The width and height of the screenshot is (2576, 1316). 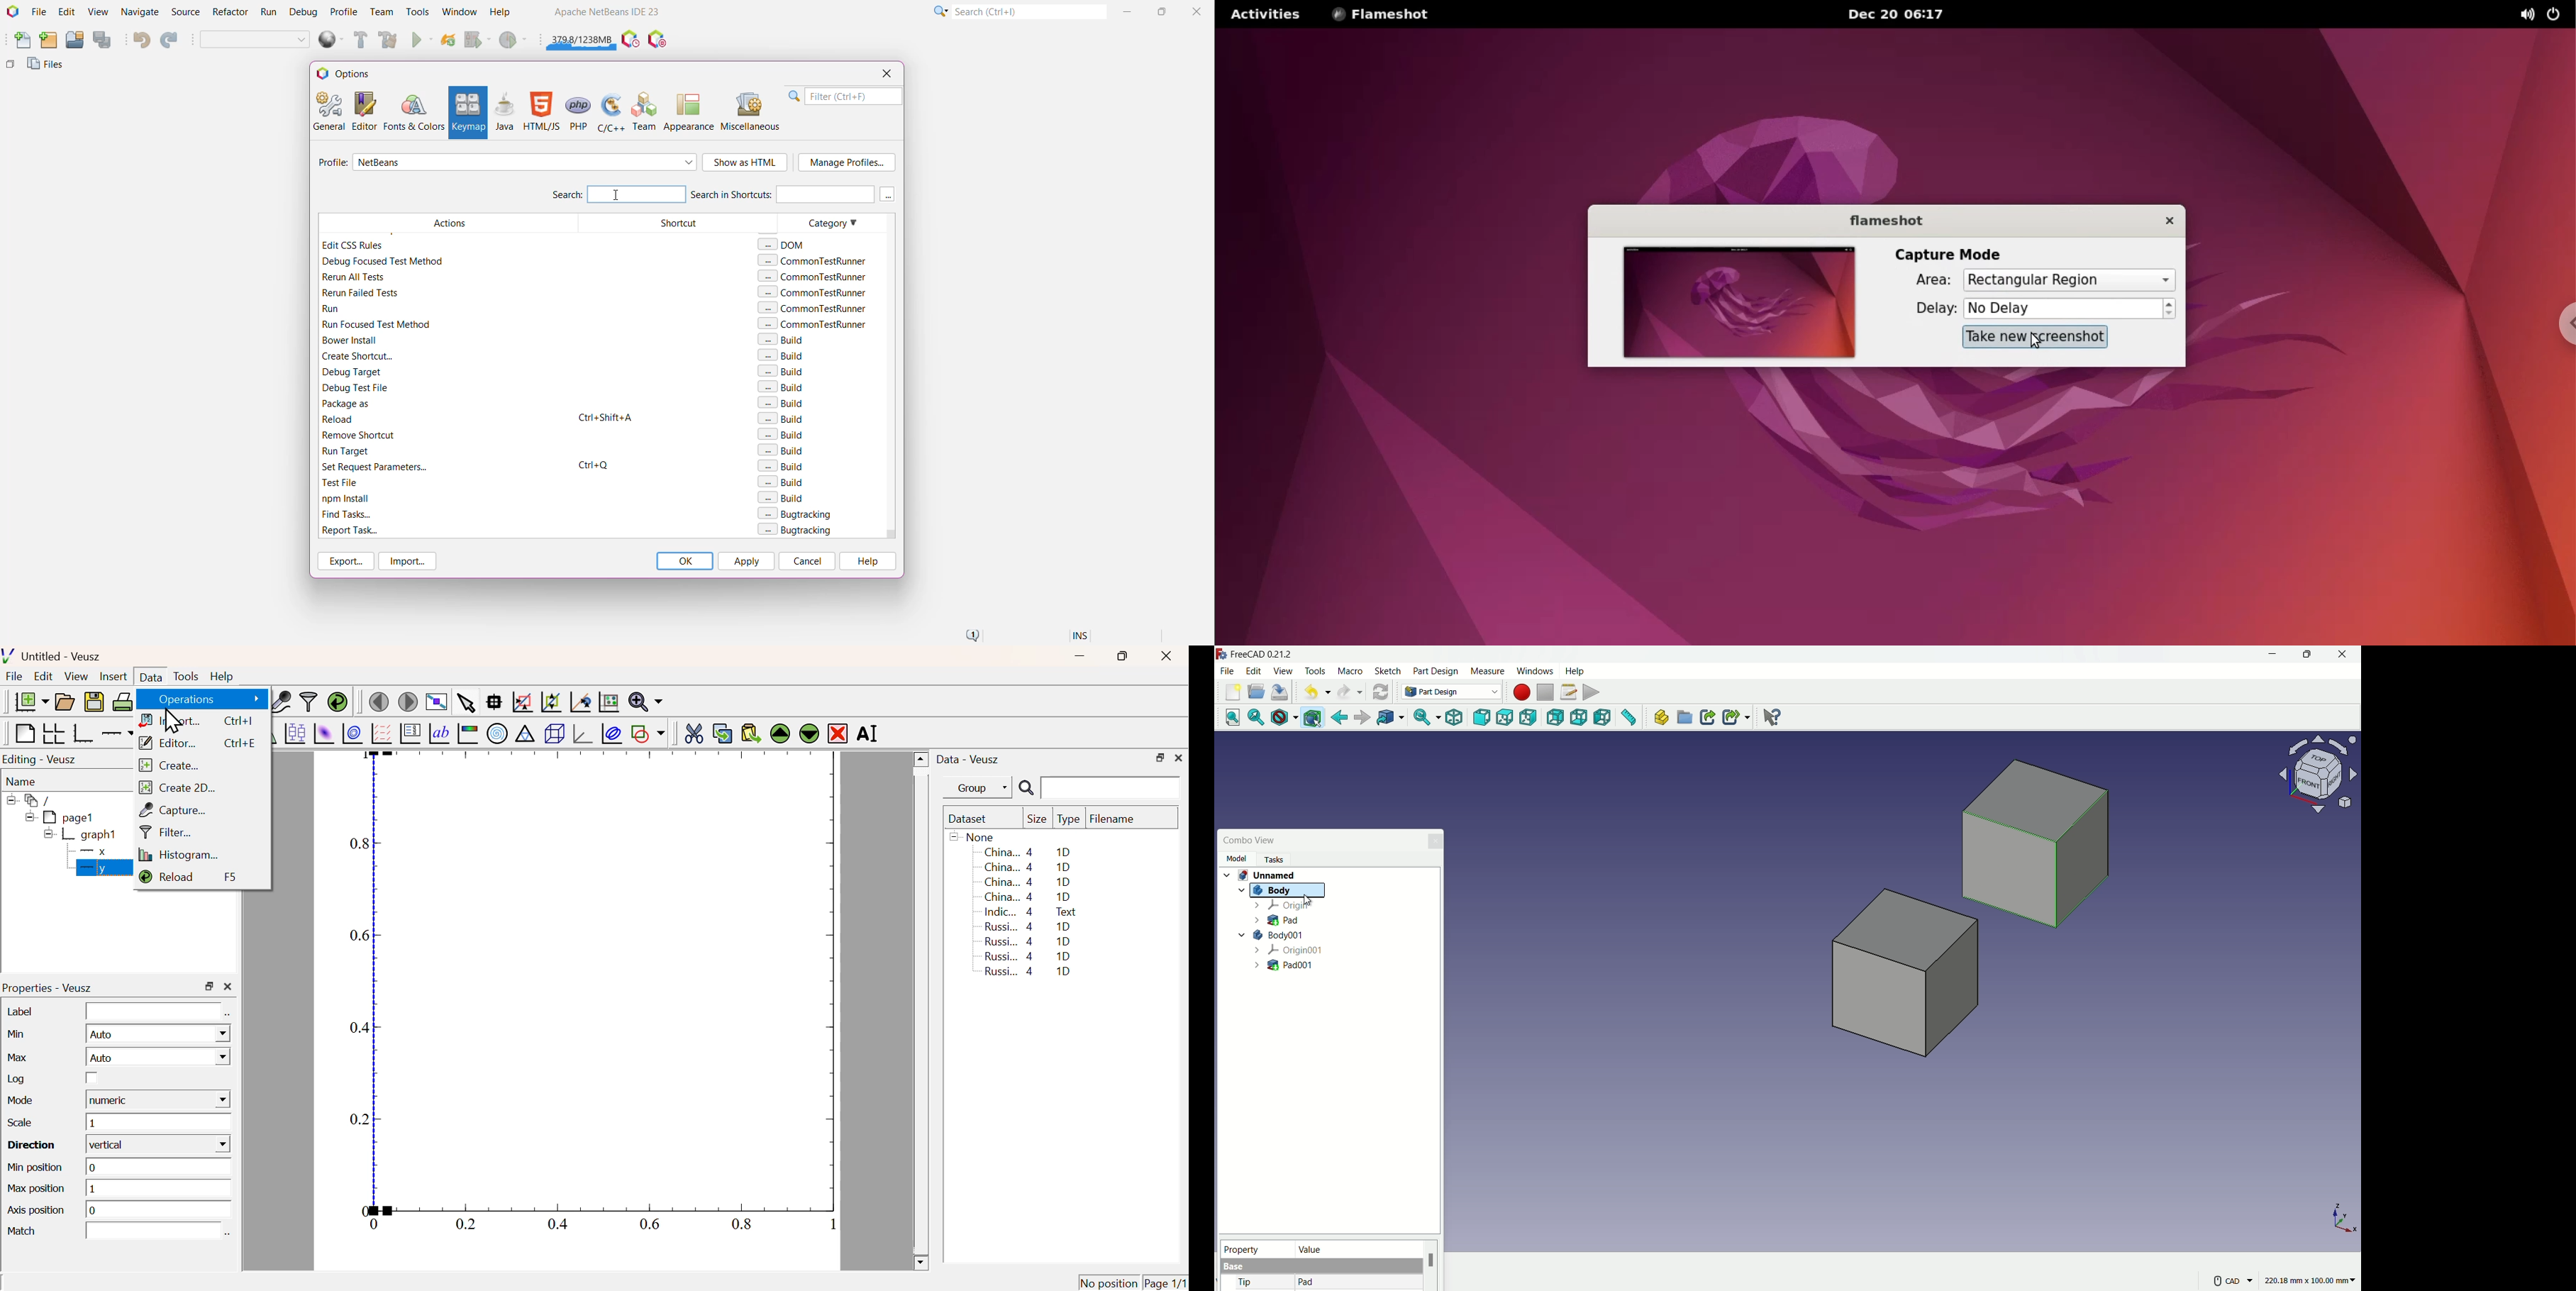 I want to click on CAD, so click(x=2232, y=1280).